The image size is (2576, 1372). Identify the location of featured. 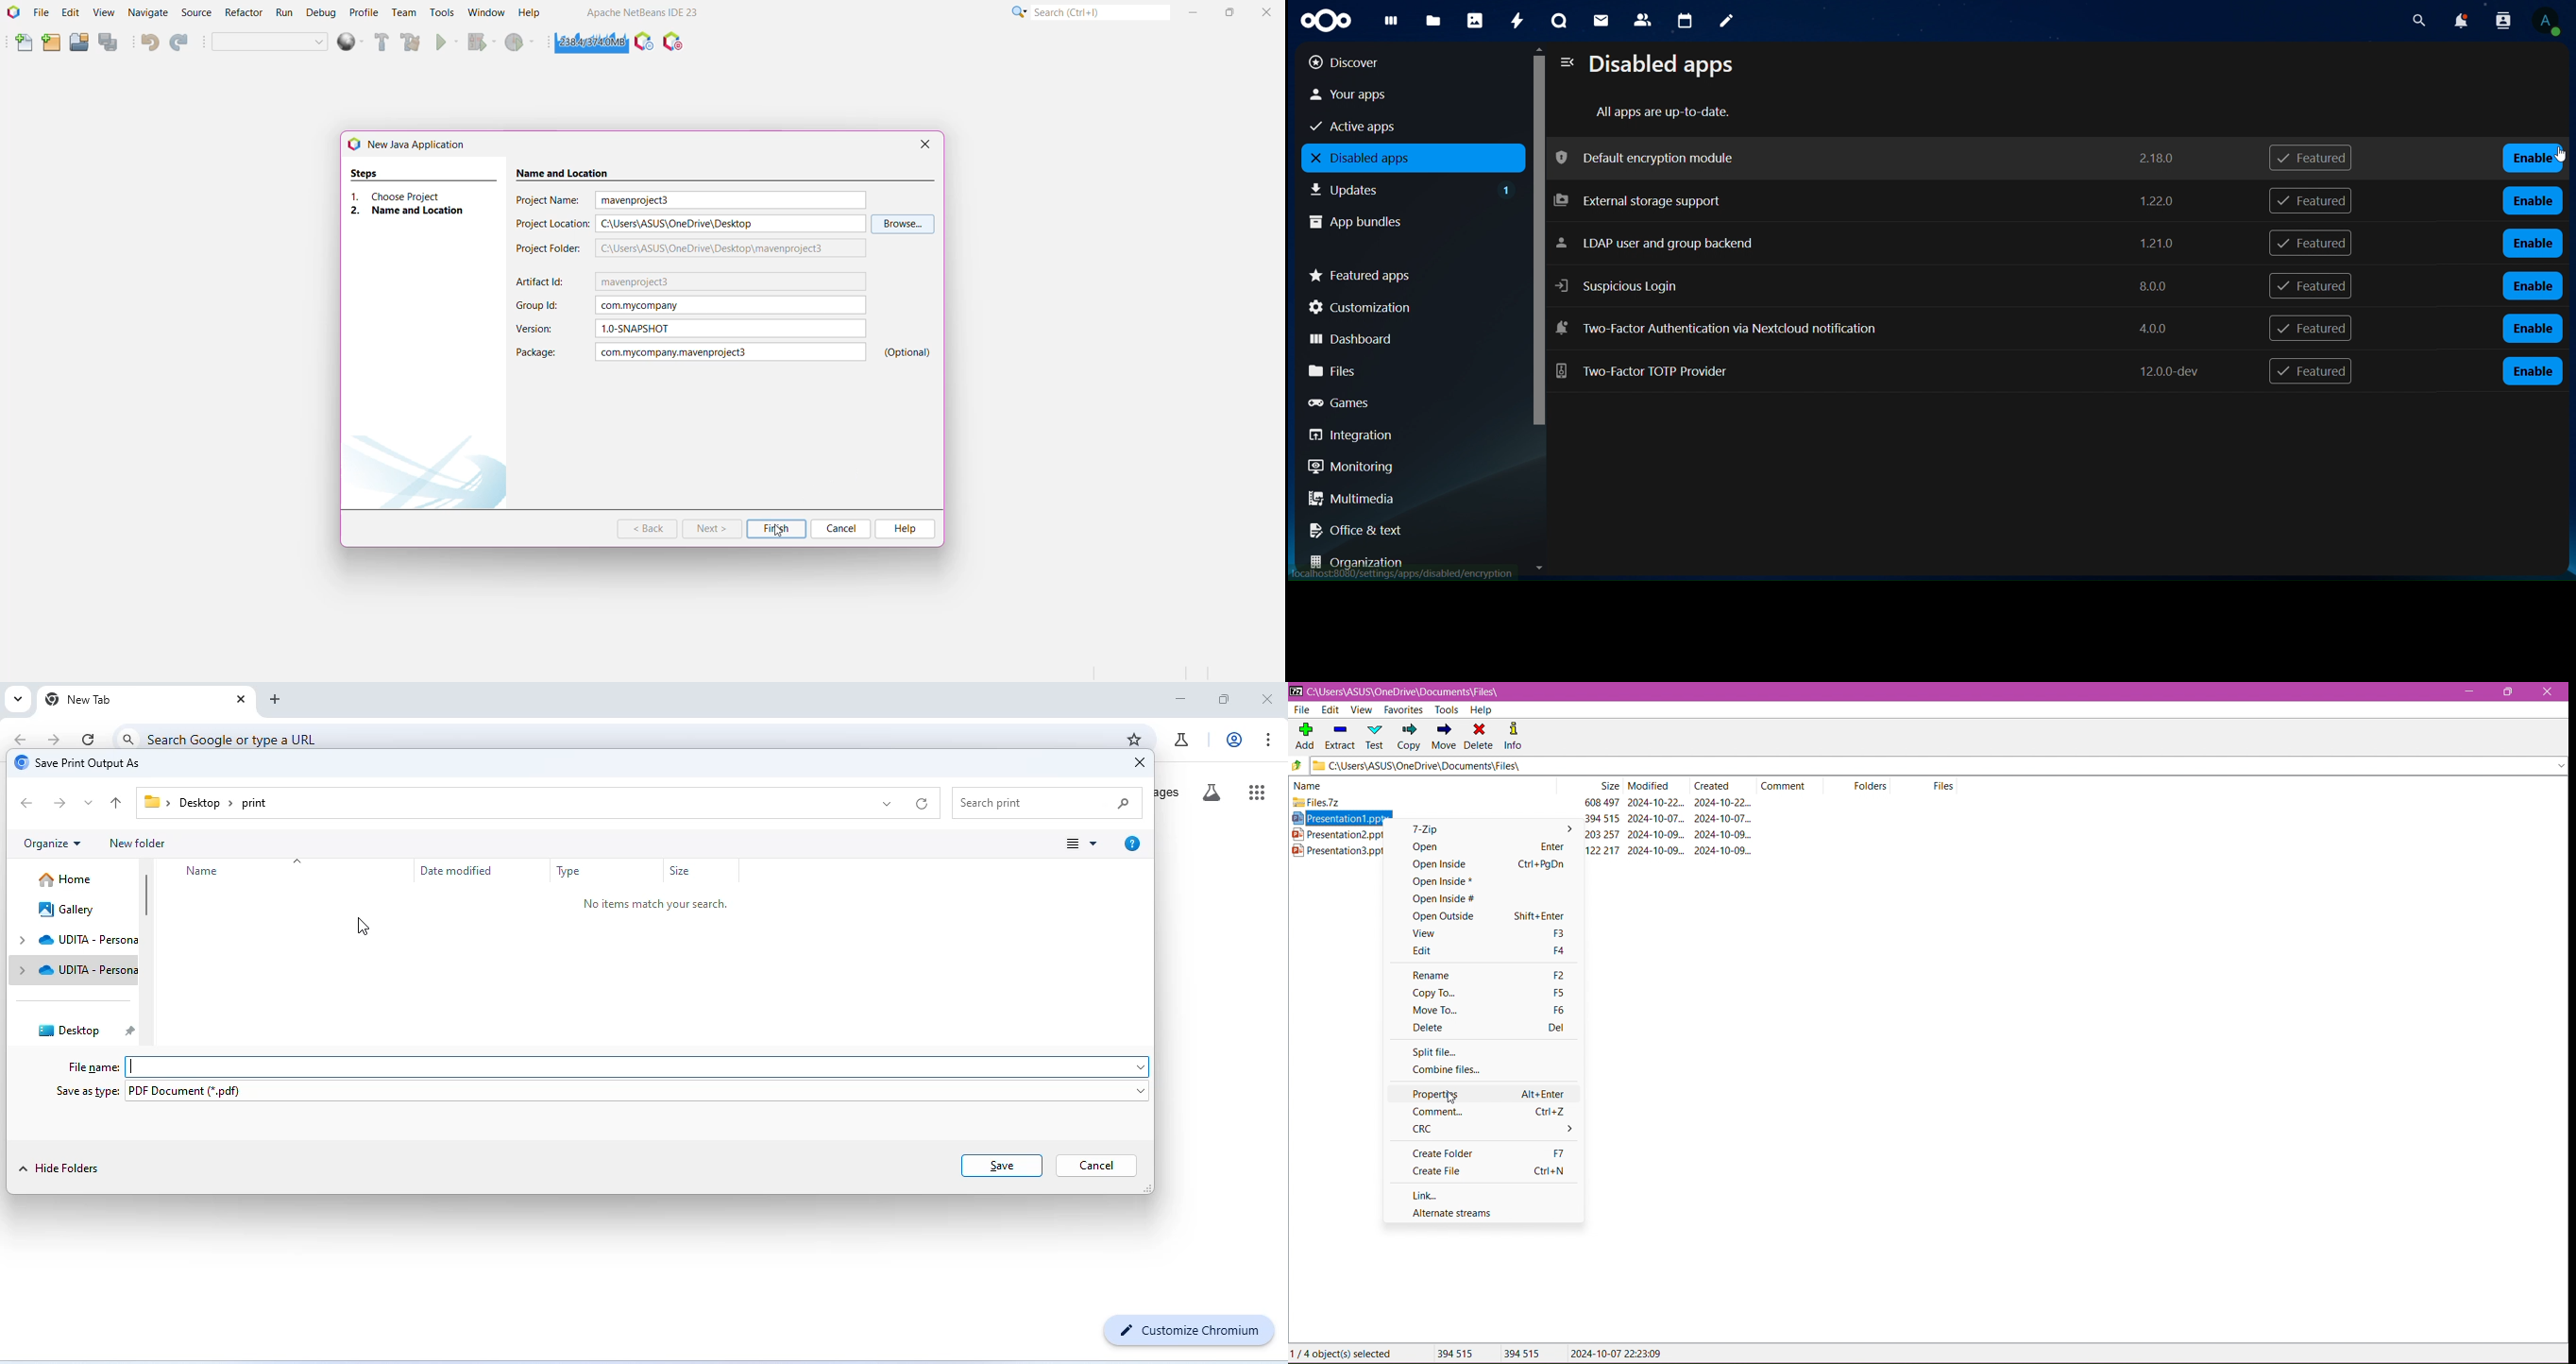
(2310, 286).